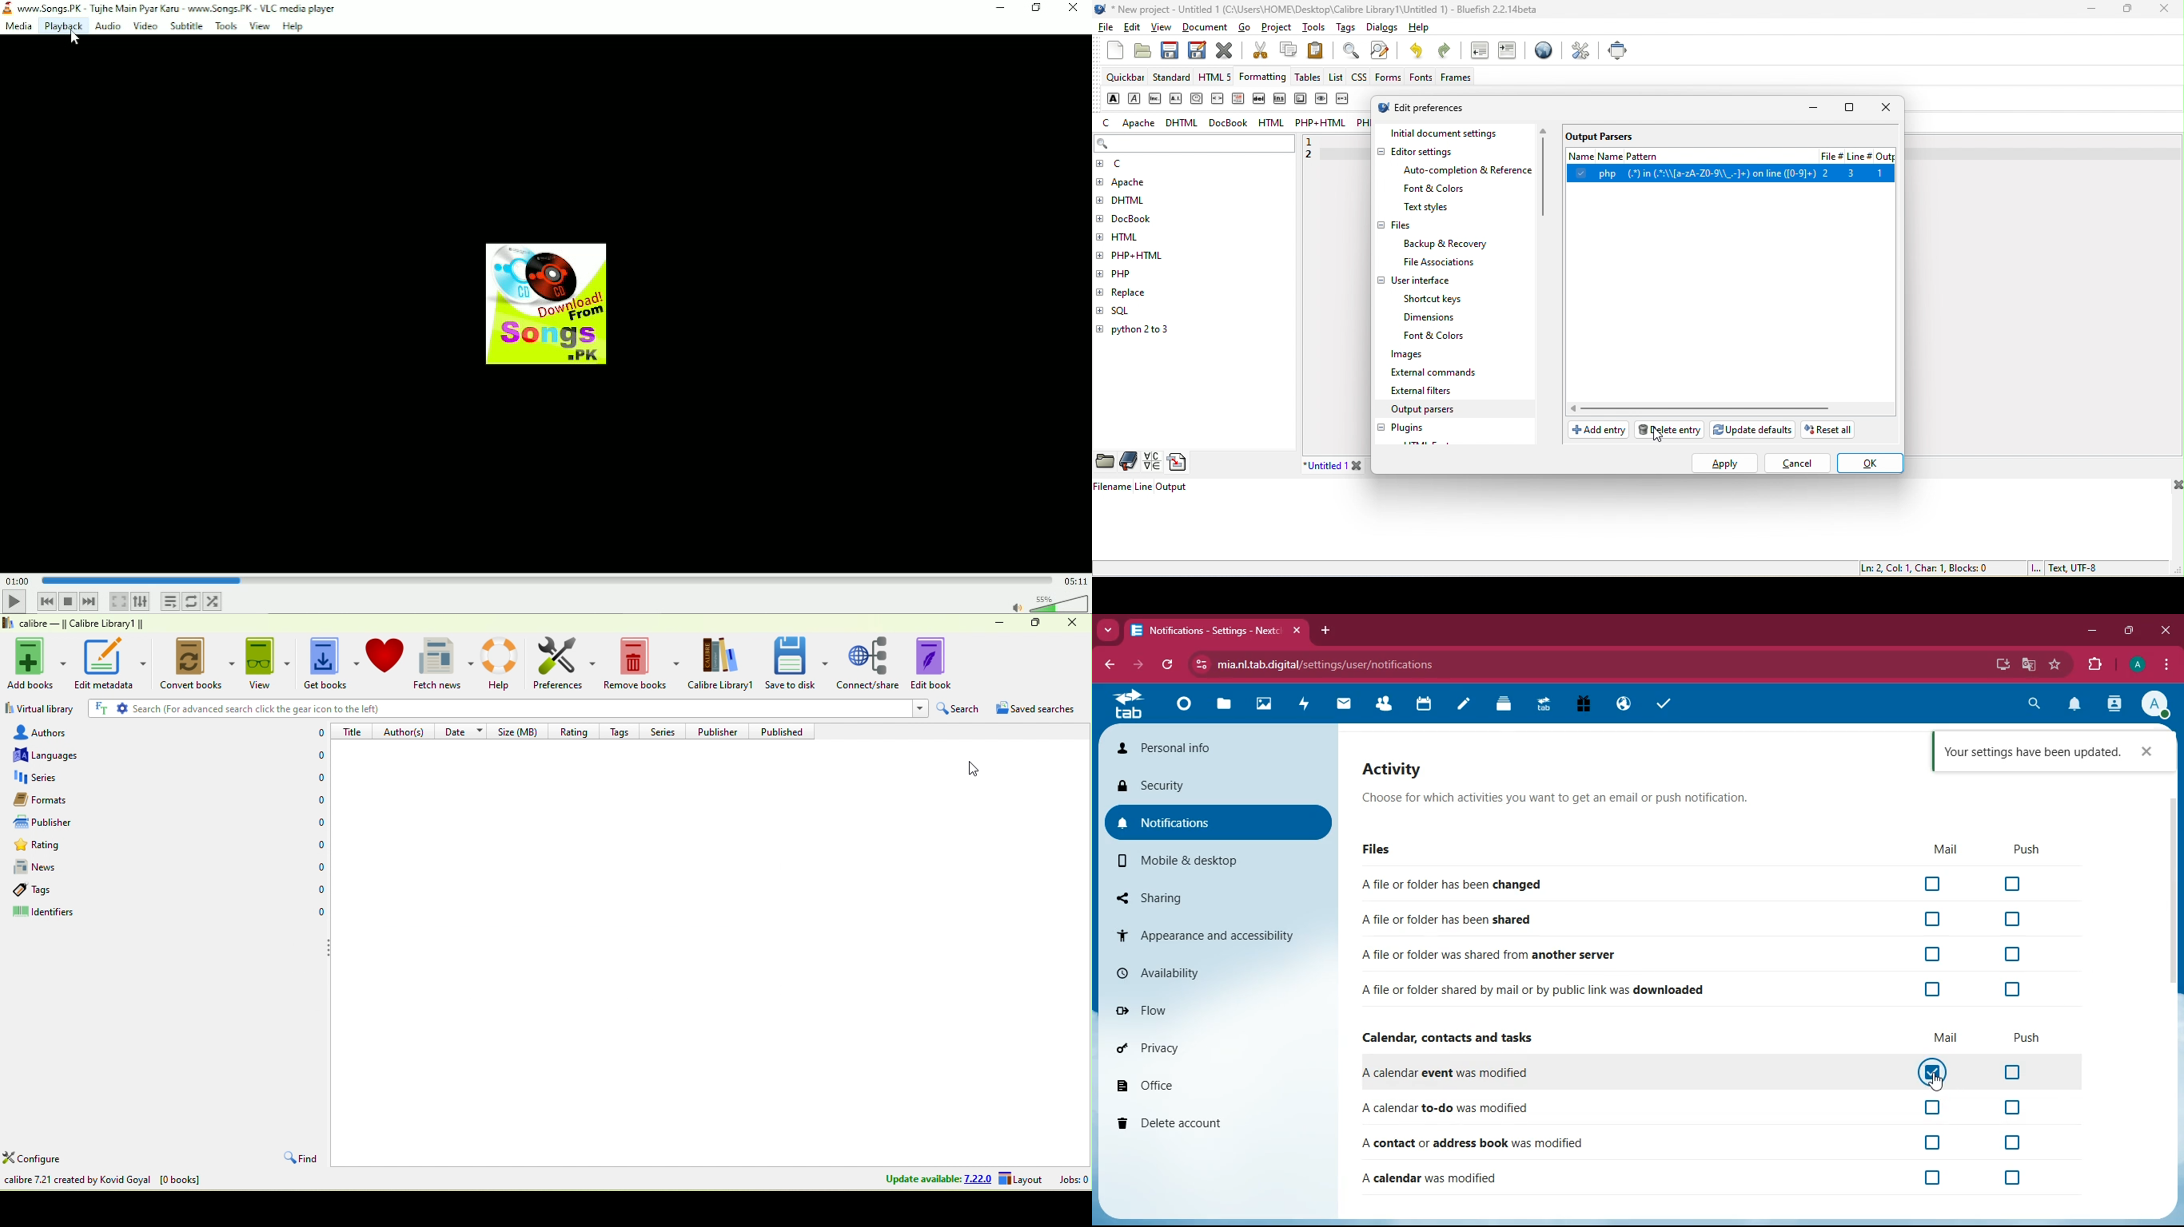  Describe the element at coordinates (1385, 705) in the screenshot. I see `Contacts` at that location.